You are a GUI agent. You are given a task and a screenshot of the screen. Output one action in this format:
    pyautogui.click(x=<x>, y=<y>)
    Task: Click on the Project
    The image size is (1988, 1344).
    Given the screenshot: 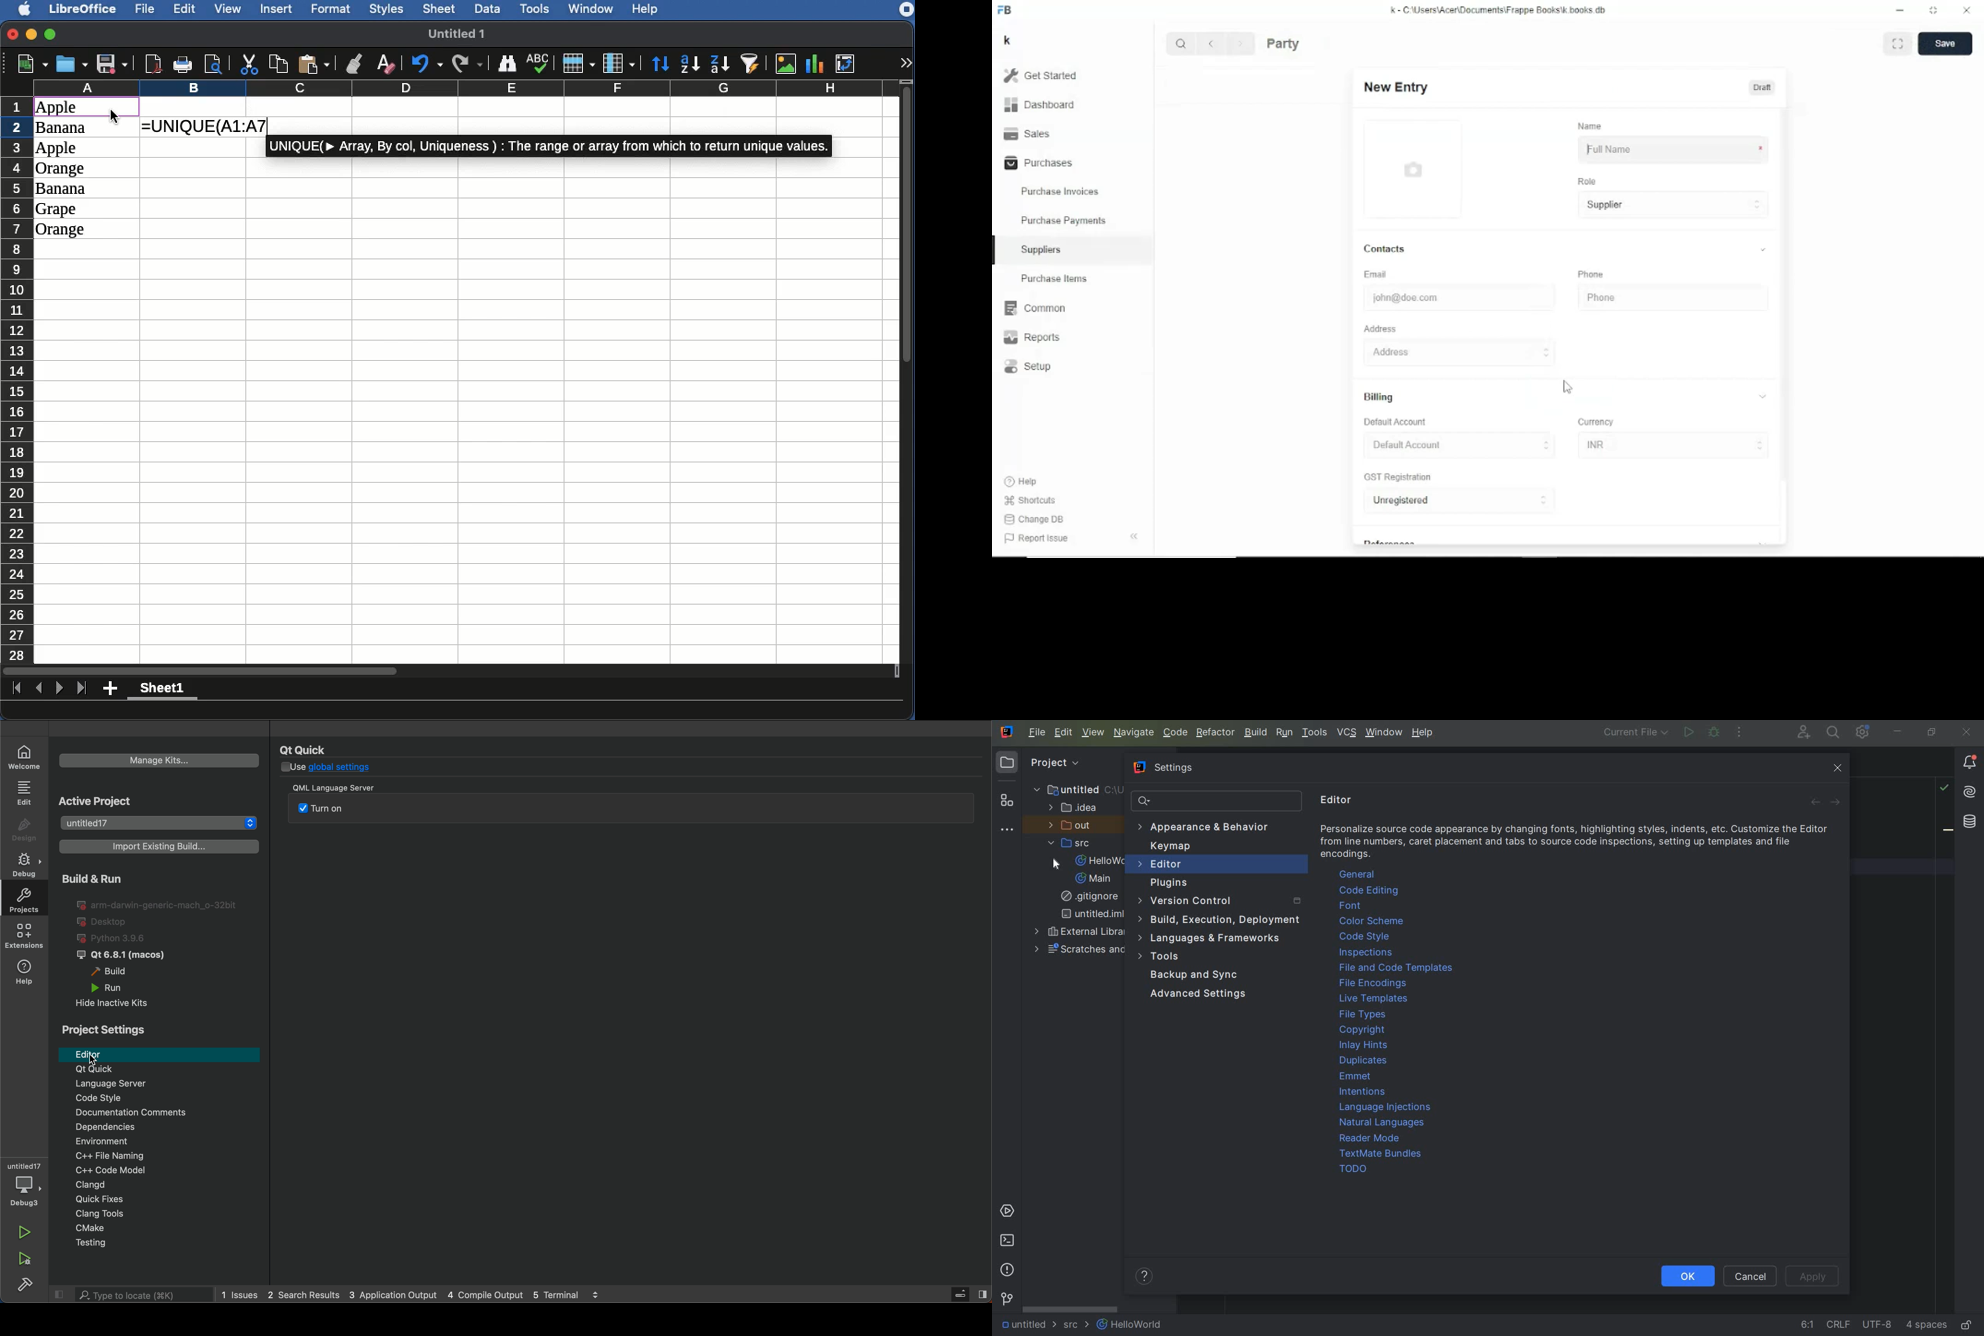 What is the action you would take?
    pyautogui.click(x=1075, y=763)
    